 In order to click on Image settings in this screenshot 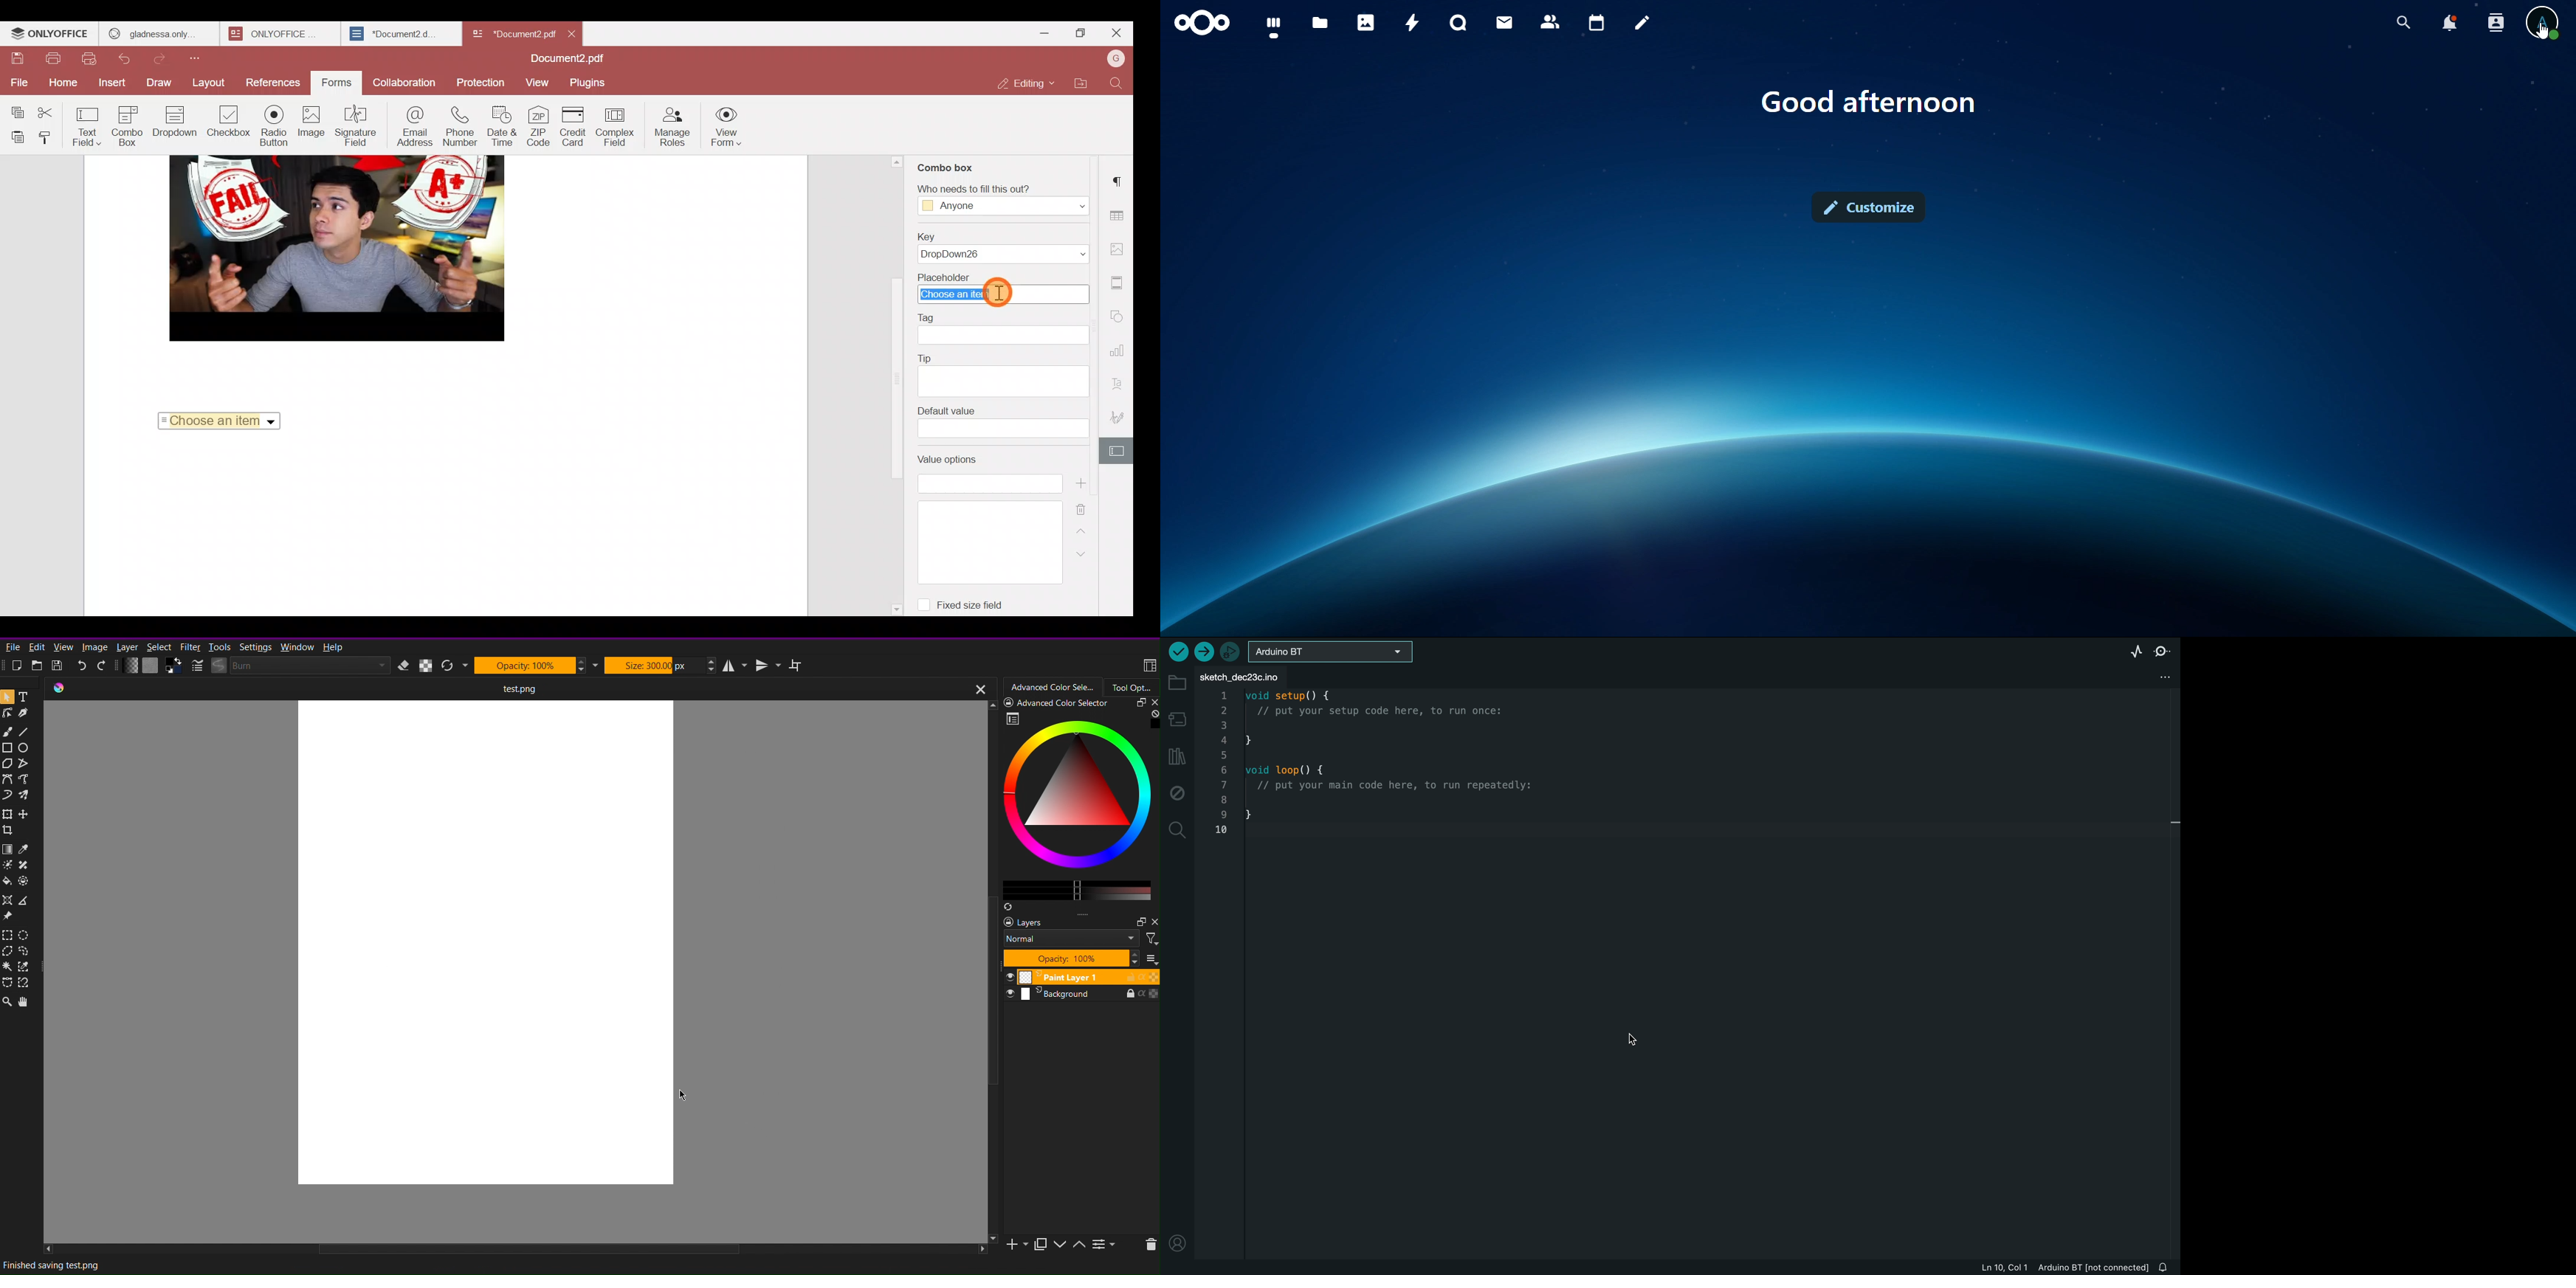, I will do `click(1119, 250)`.